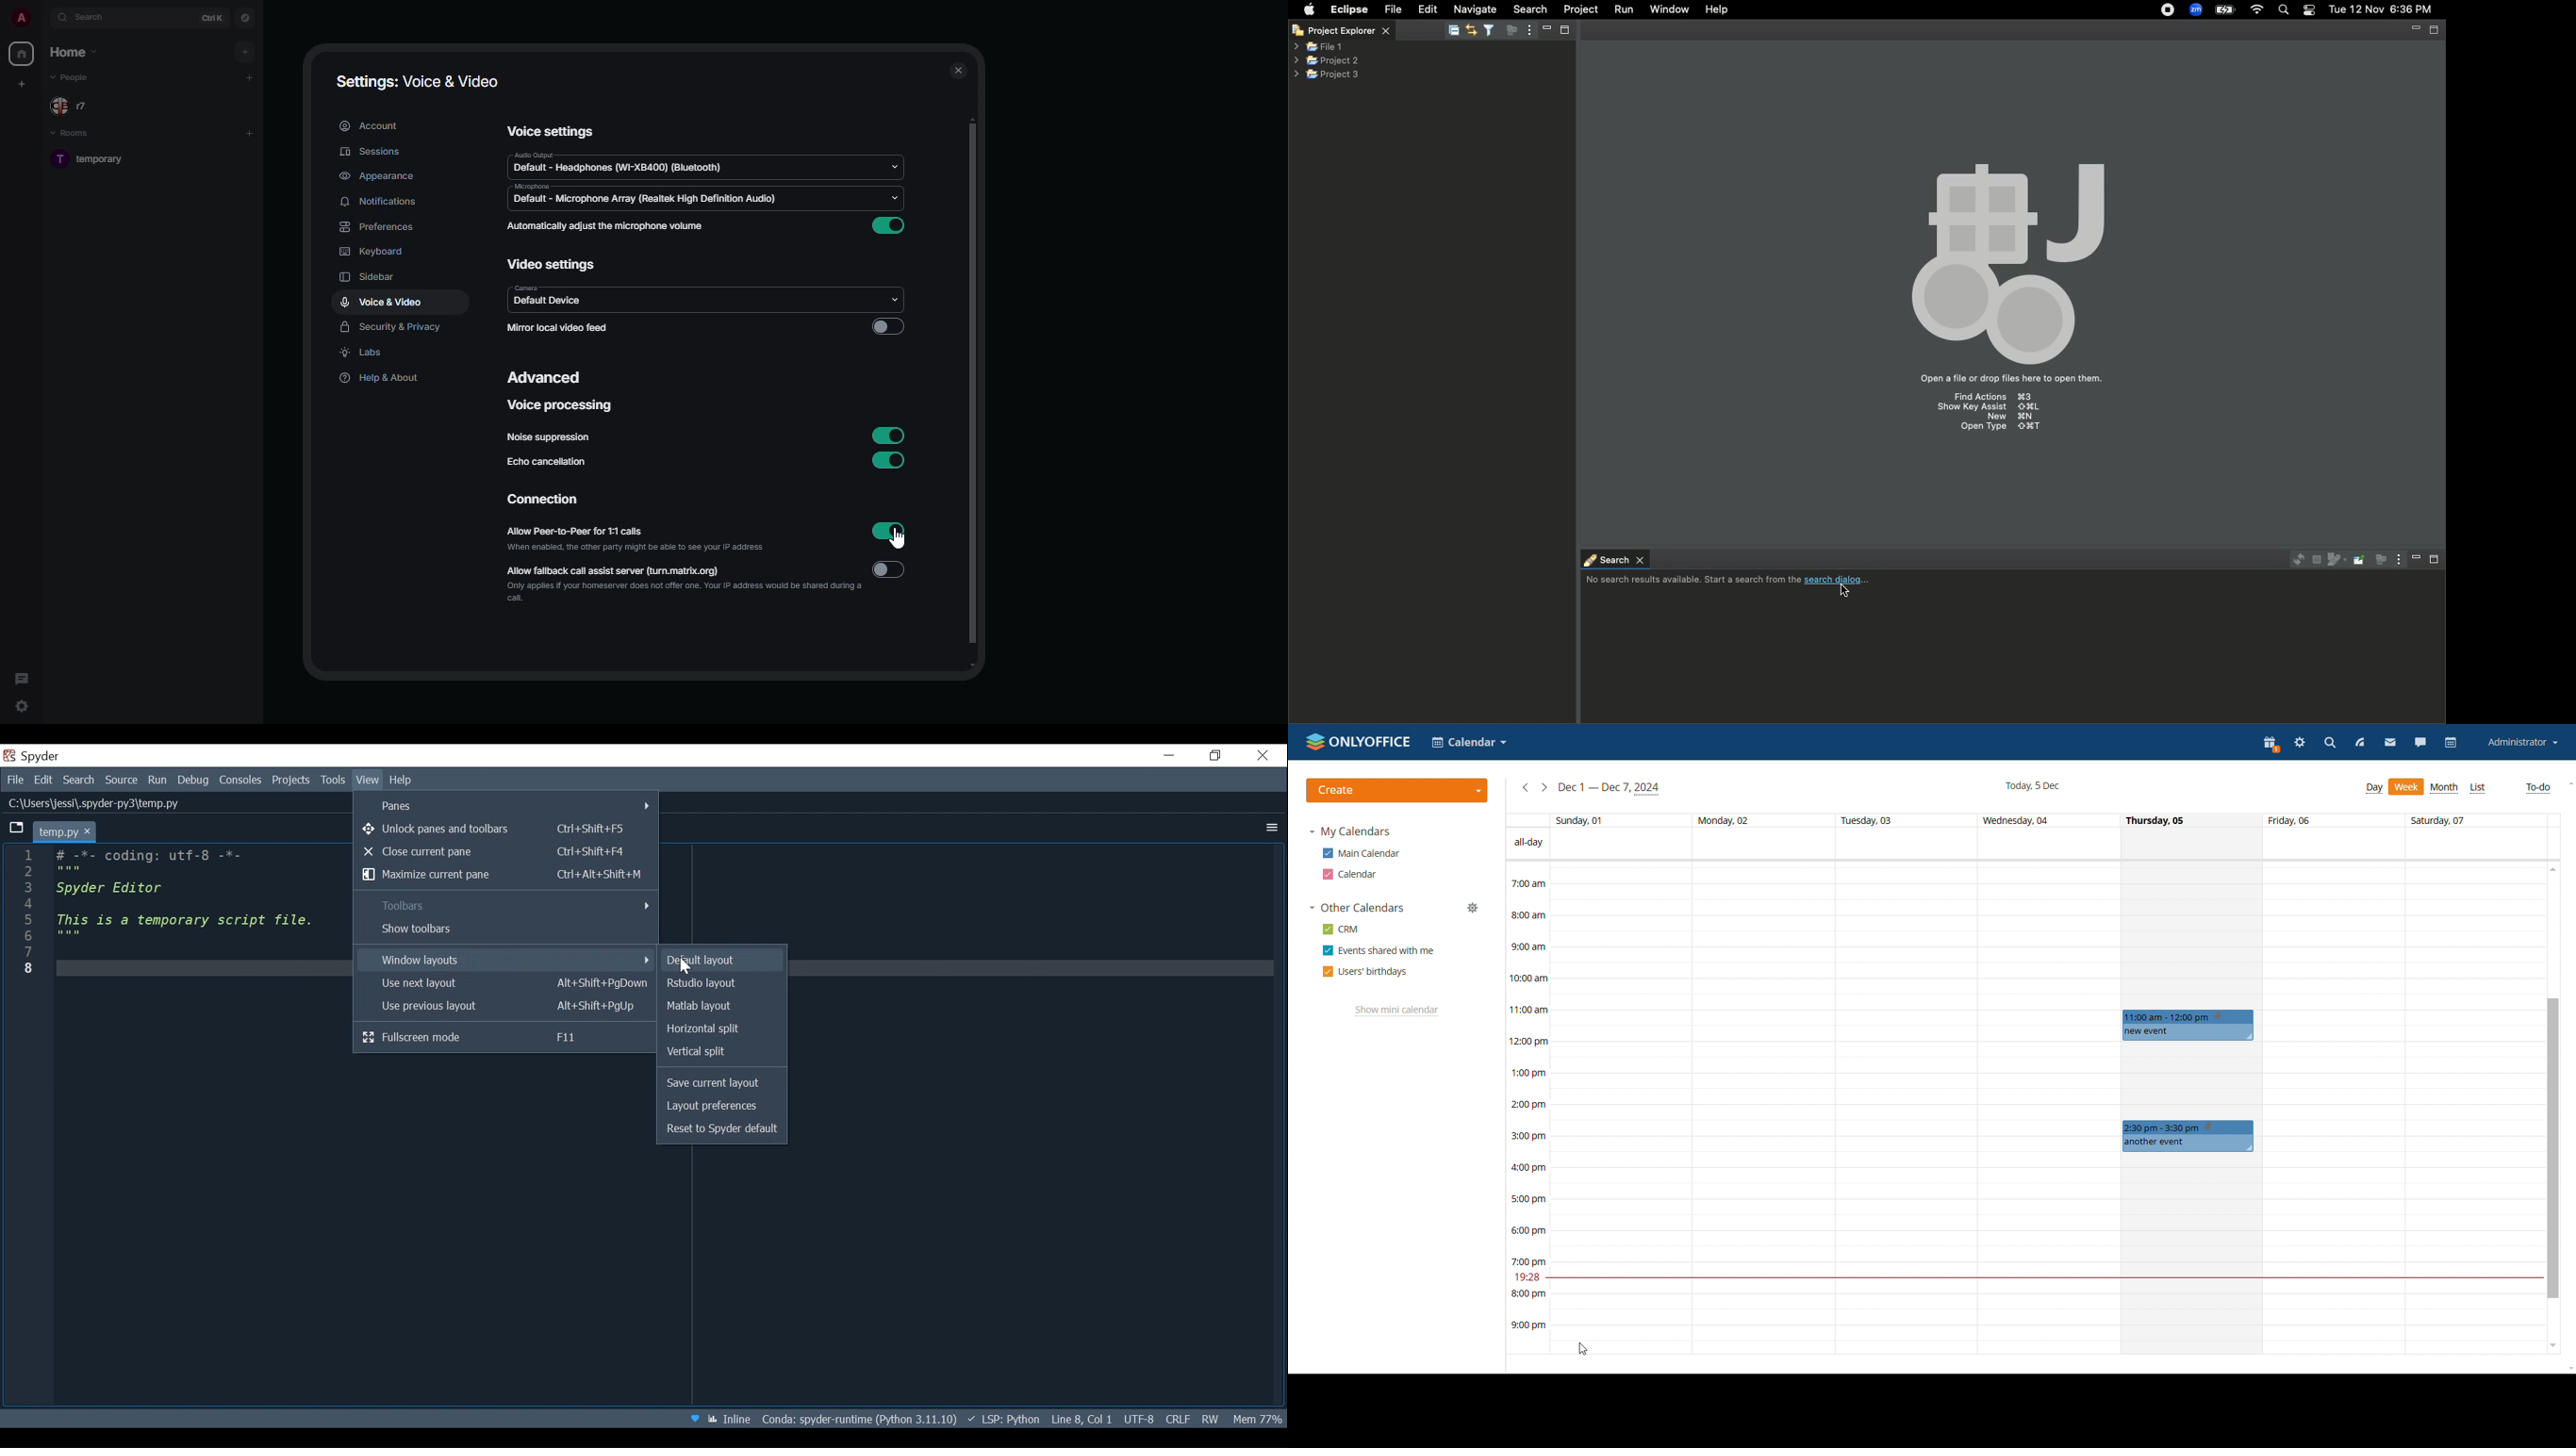  What do you see at coordinates (1528, 1294) in the screenshot?
I see `8:00 pm` at bounding box center [1528, 1294].